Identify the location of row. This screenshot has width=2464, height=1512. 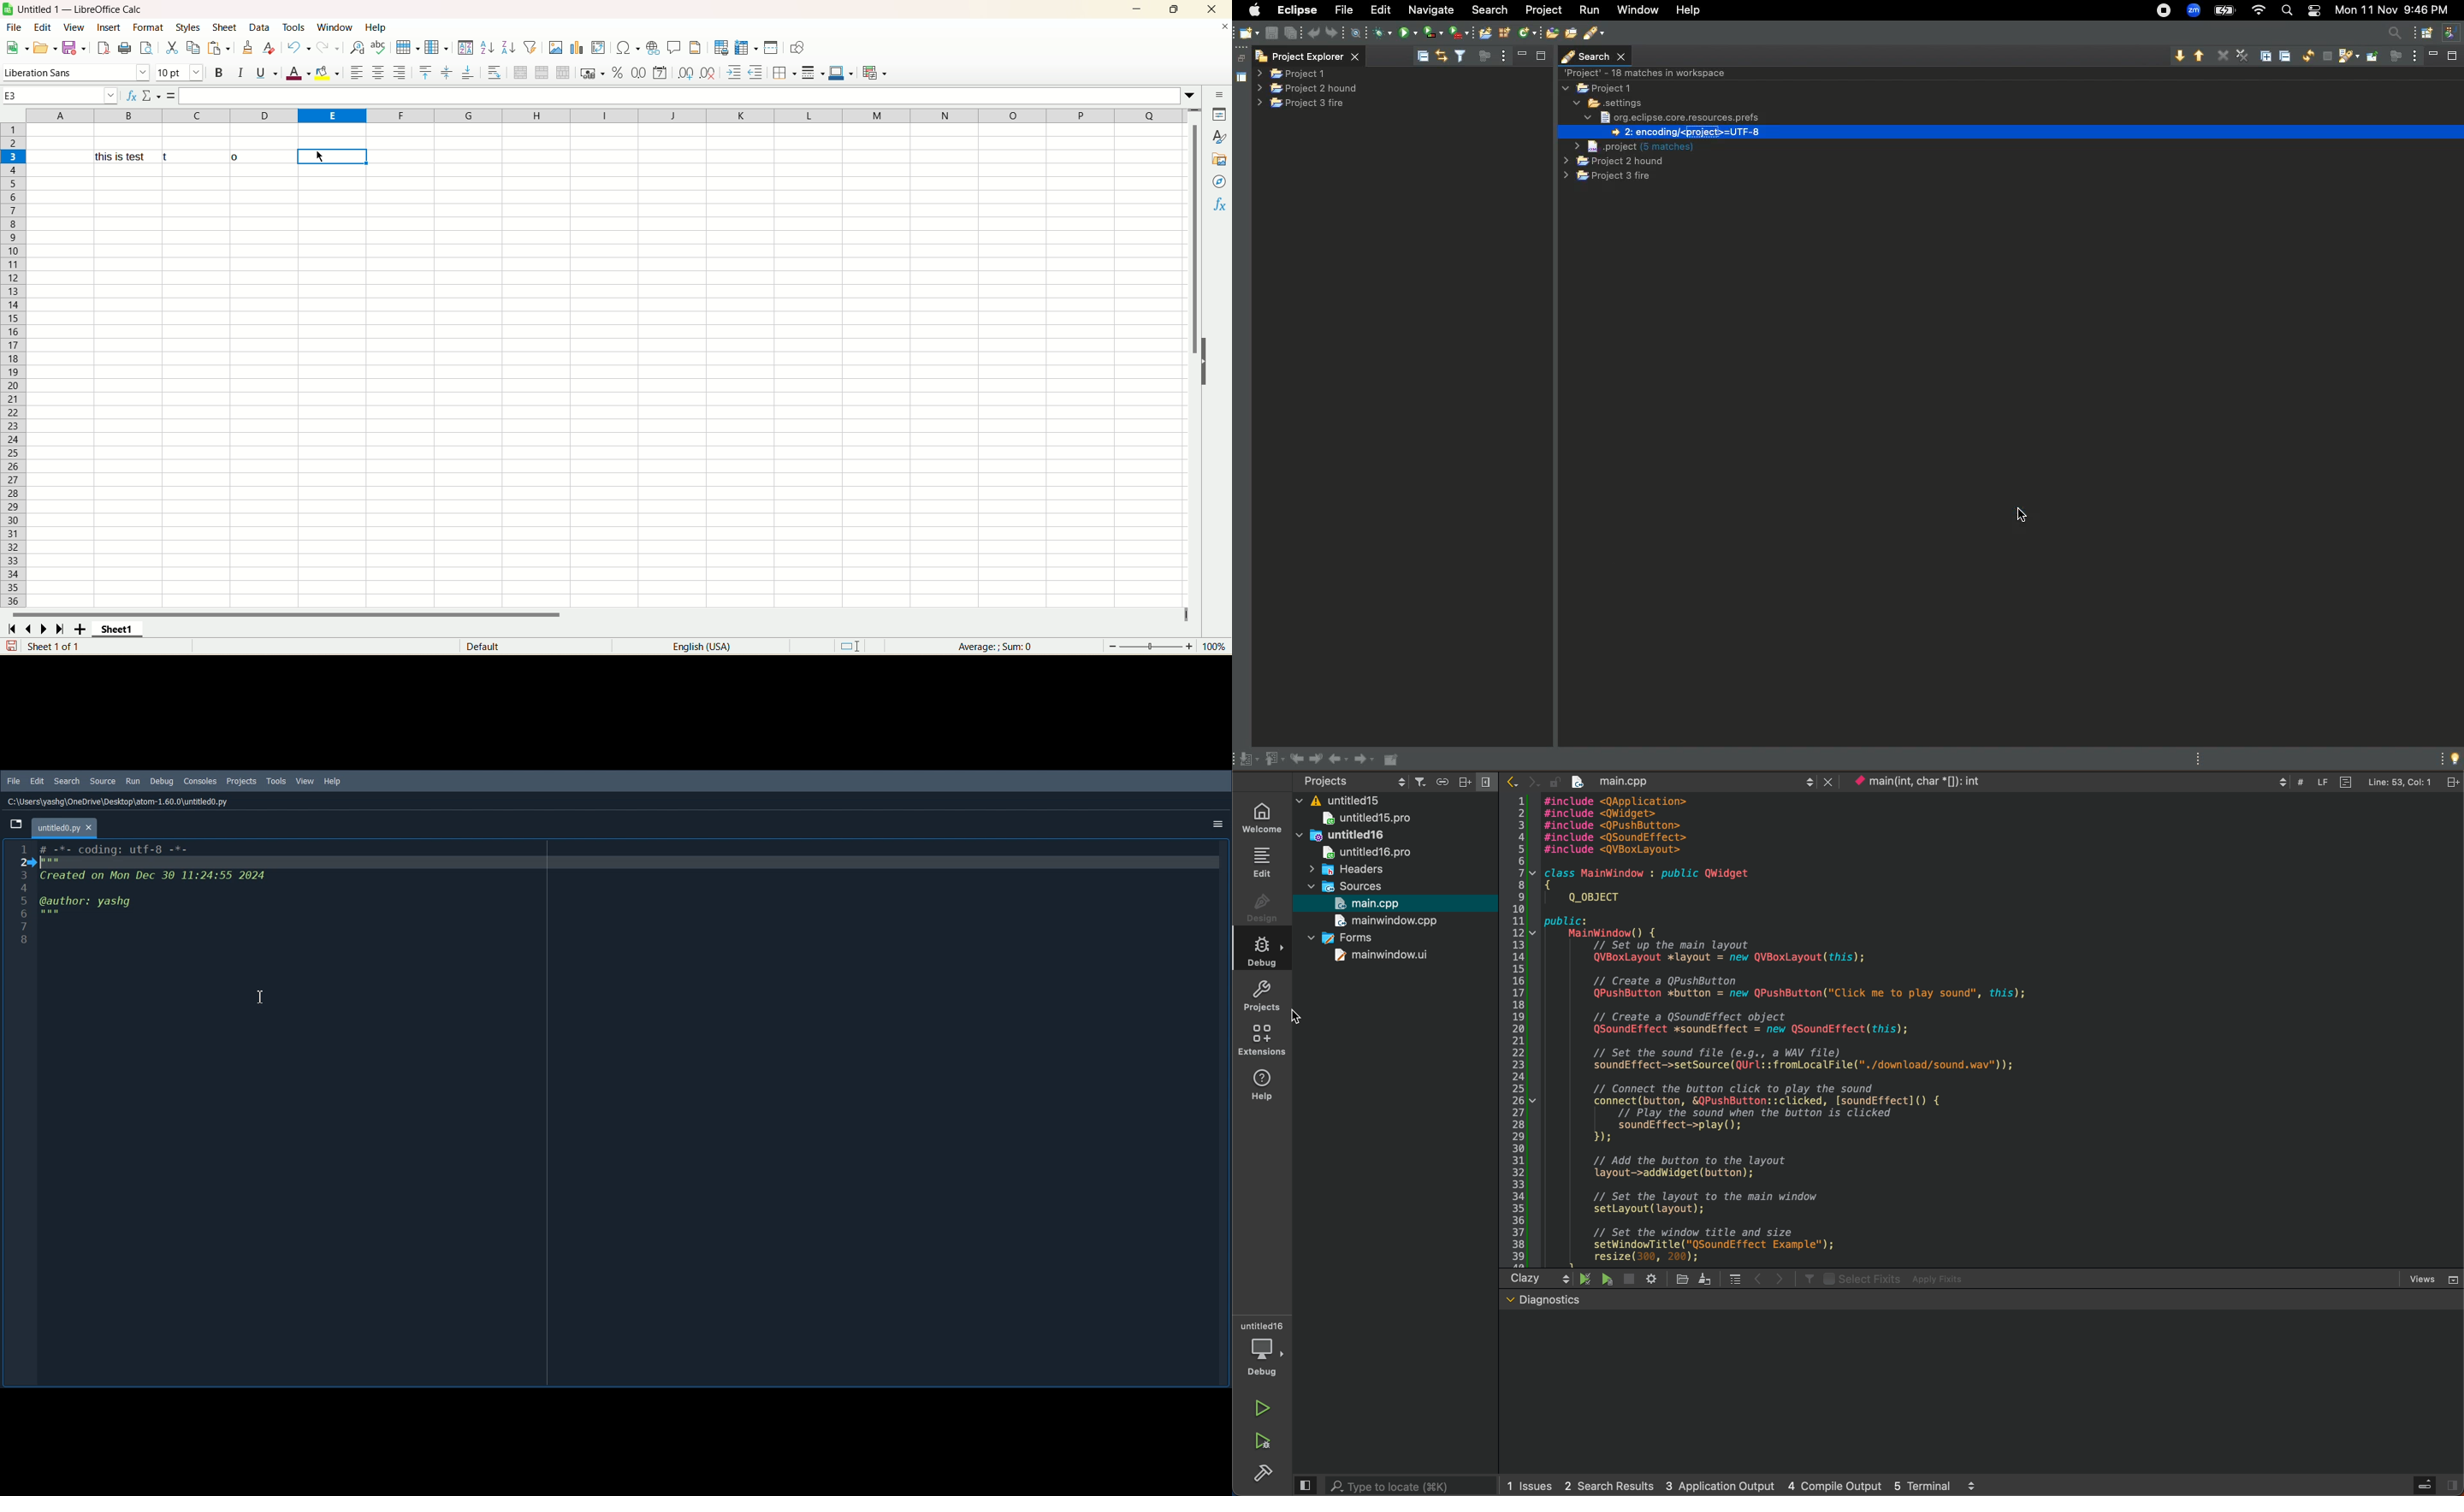
(12, 363).